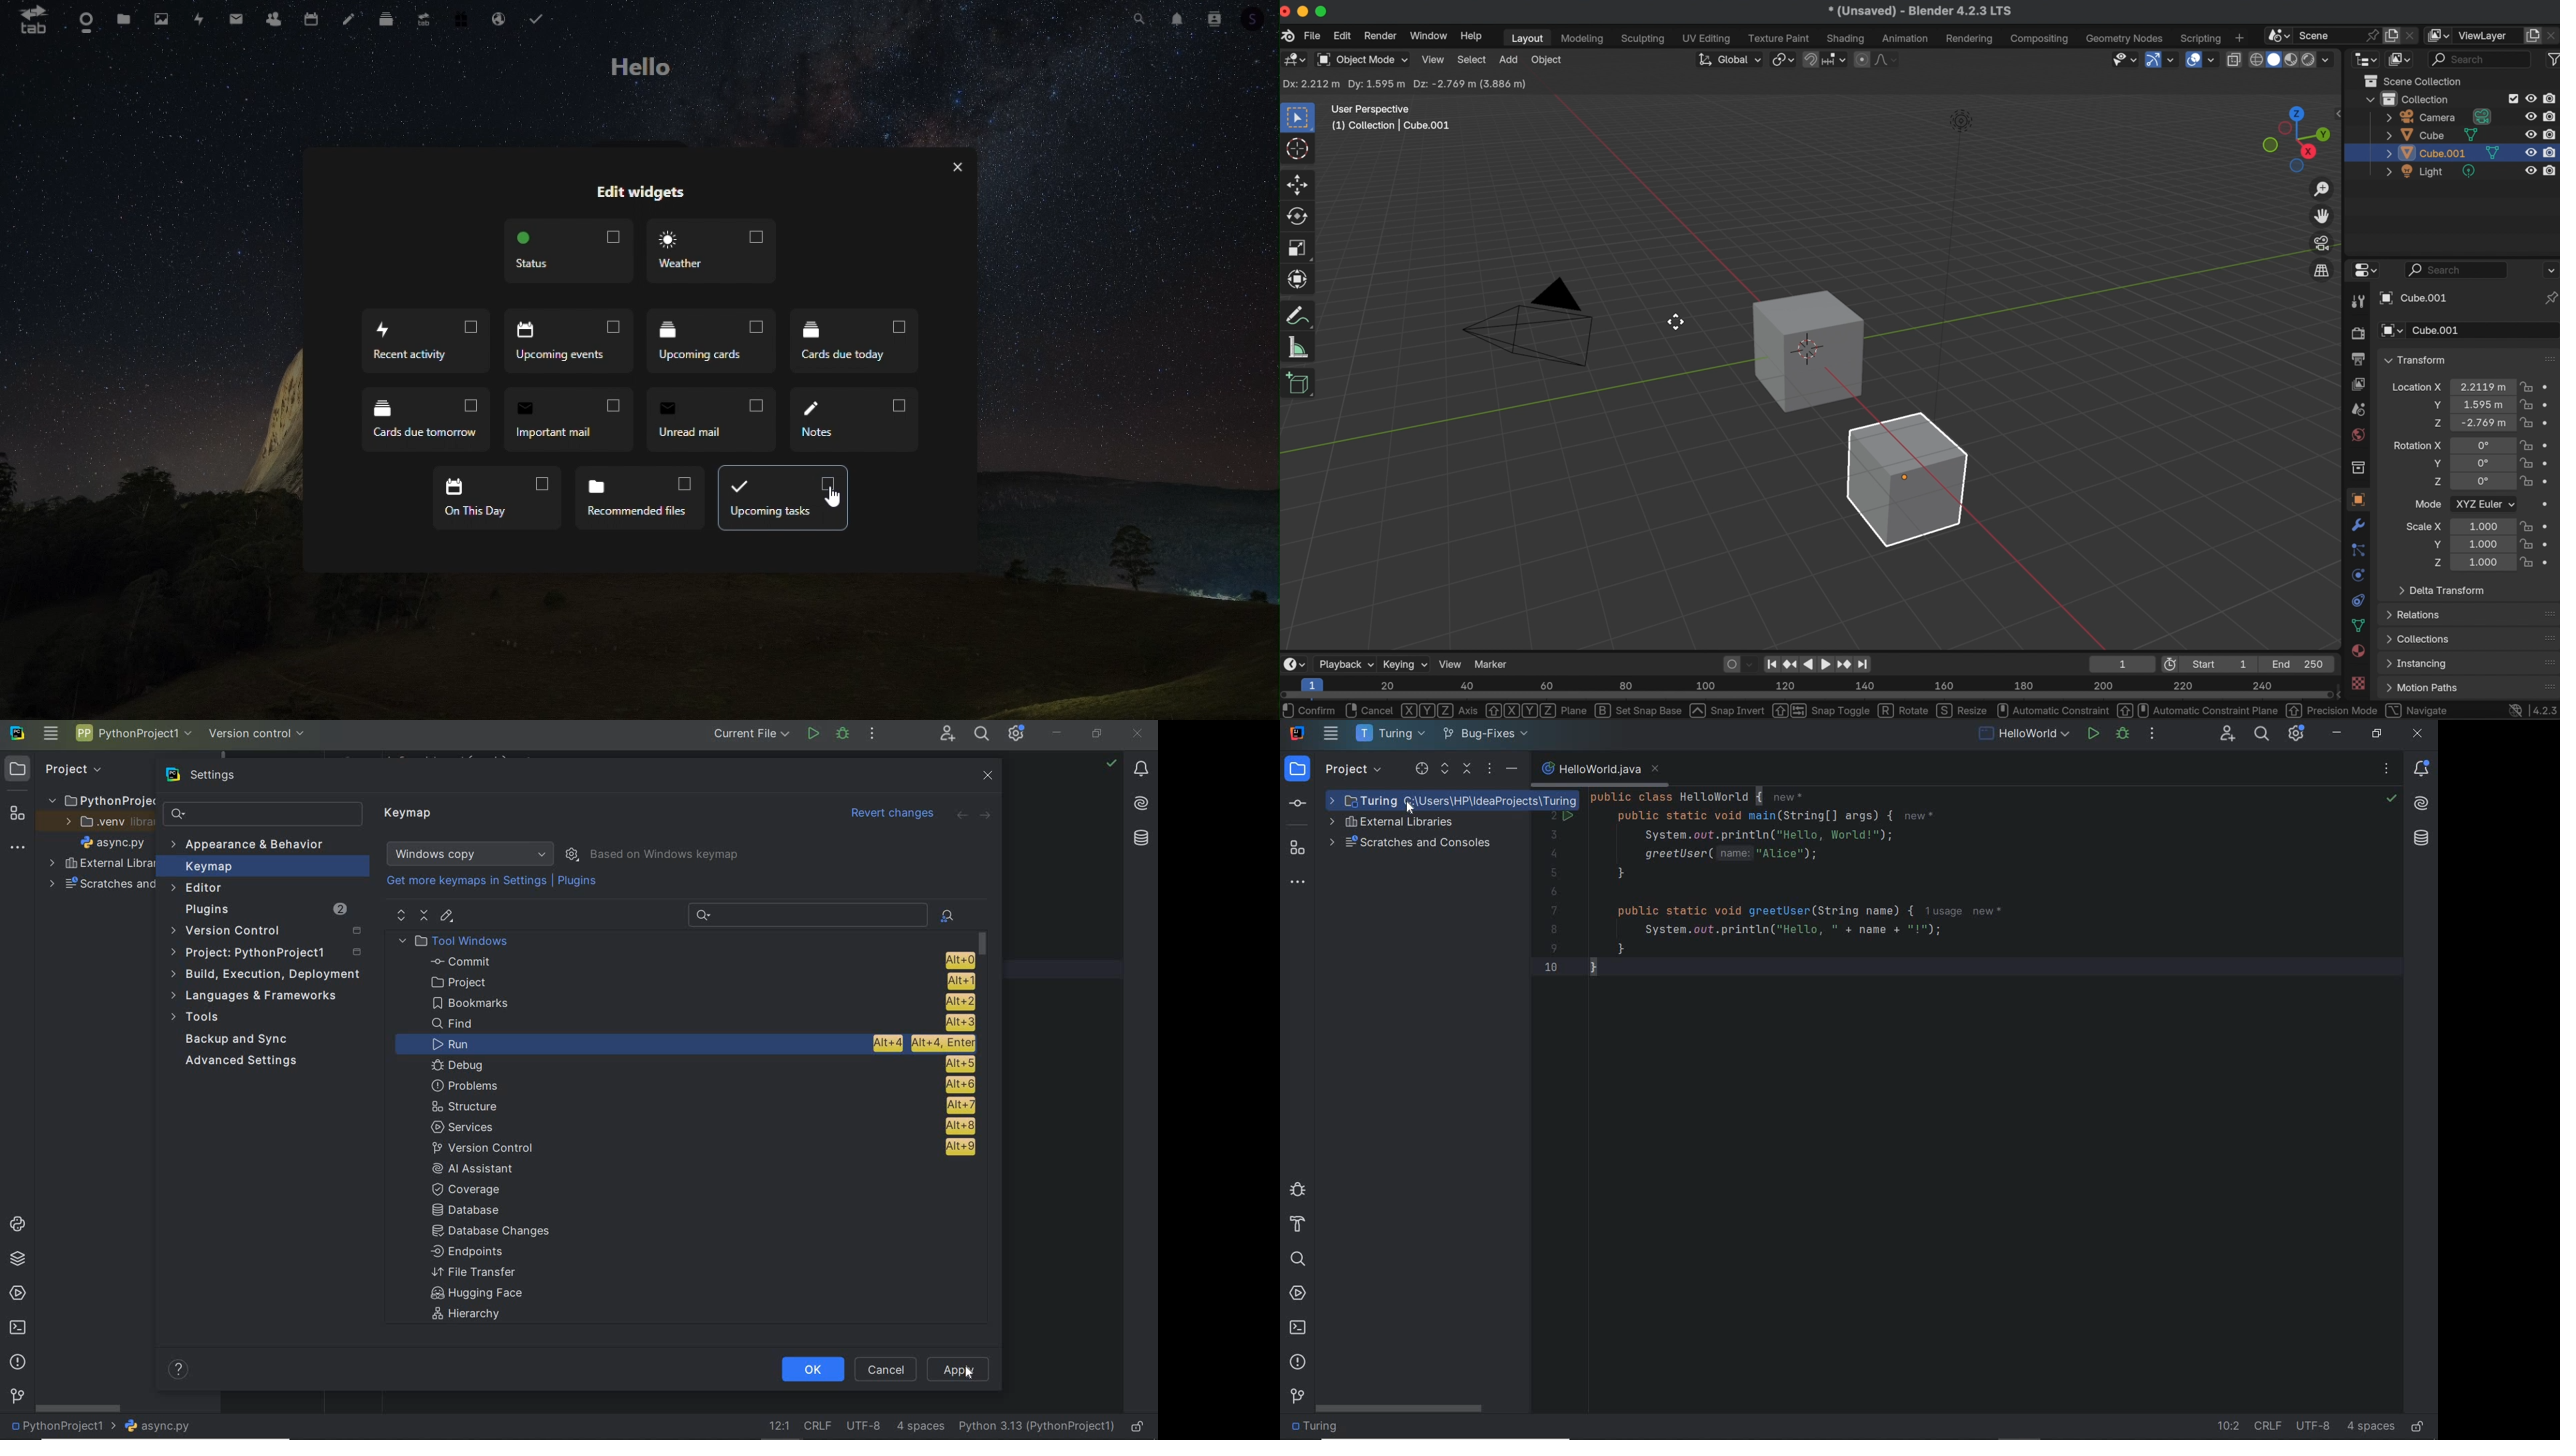 The image size is (2576, 1456). What do you see at coordinates (2225, 664) in the screenshot?
I see `Start 1` at bounding box center [2225, 664].